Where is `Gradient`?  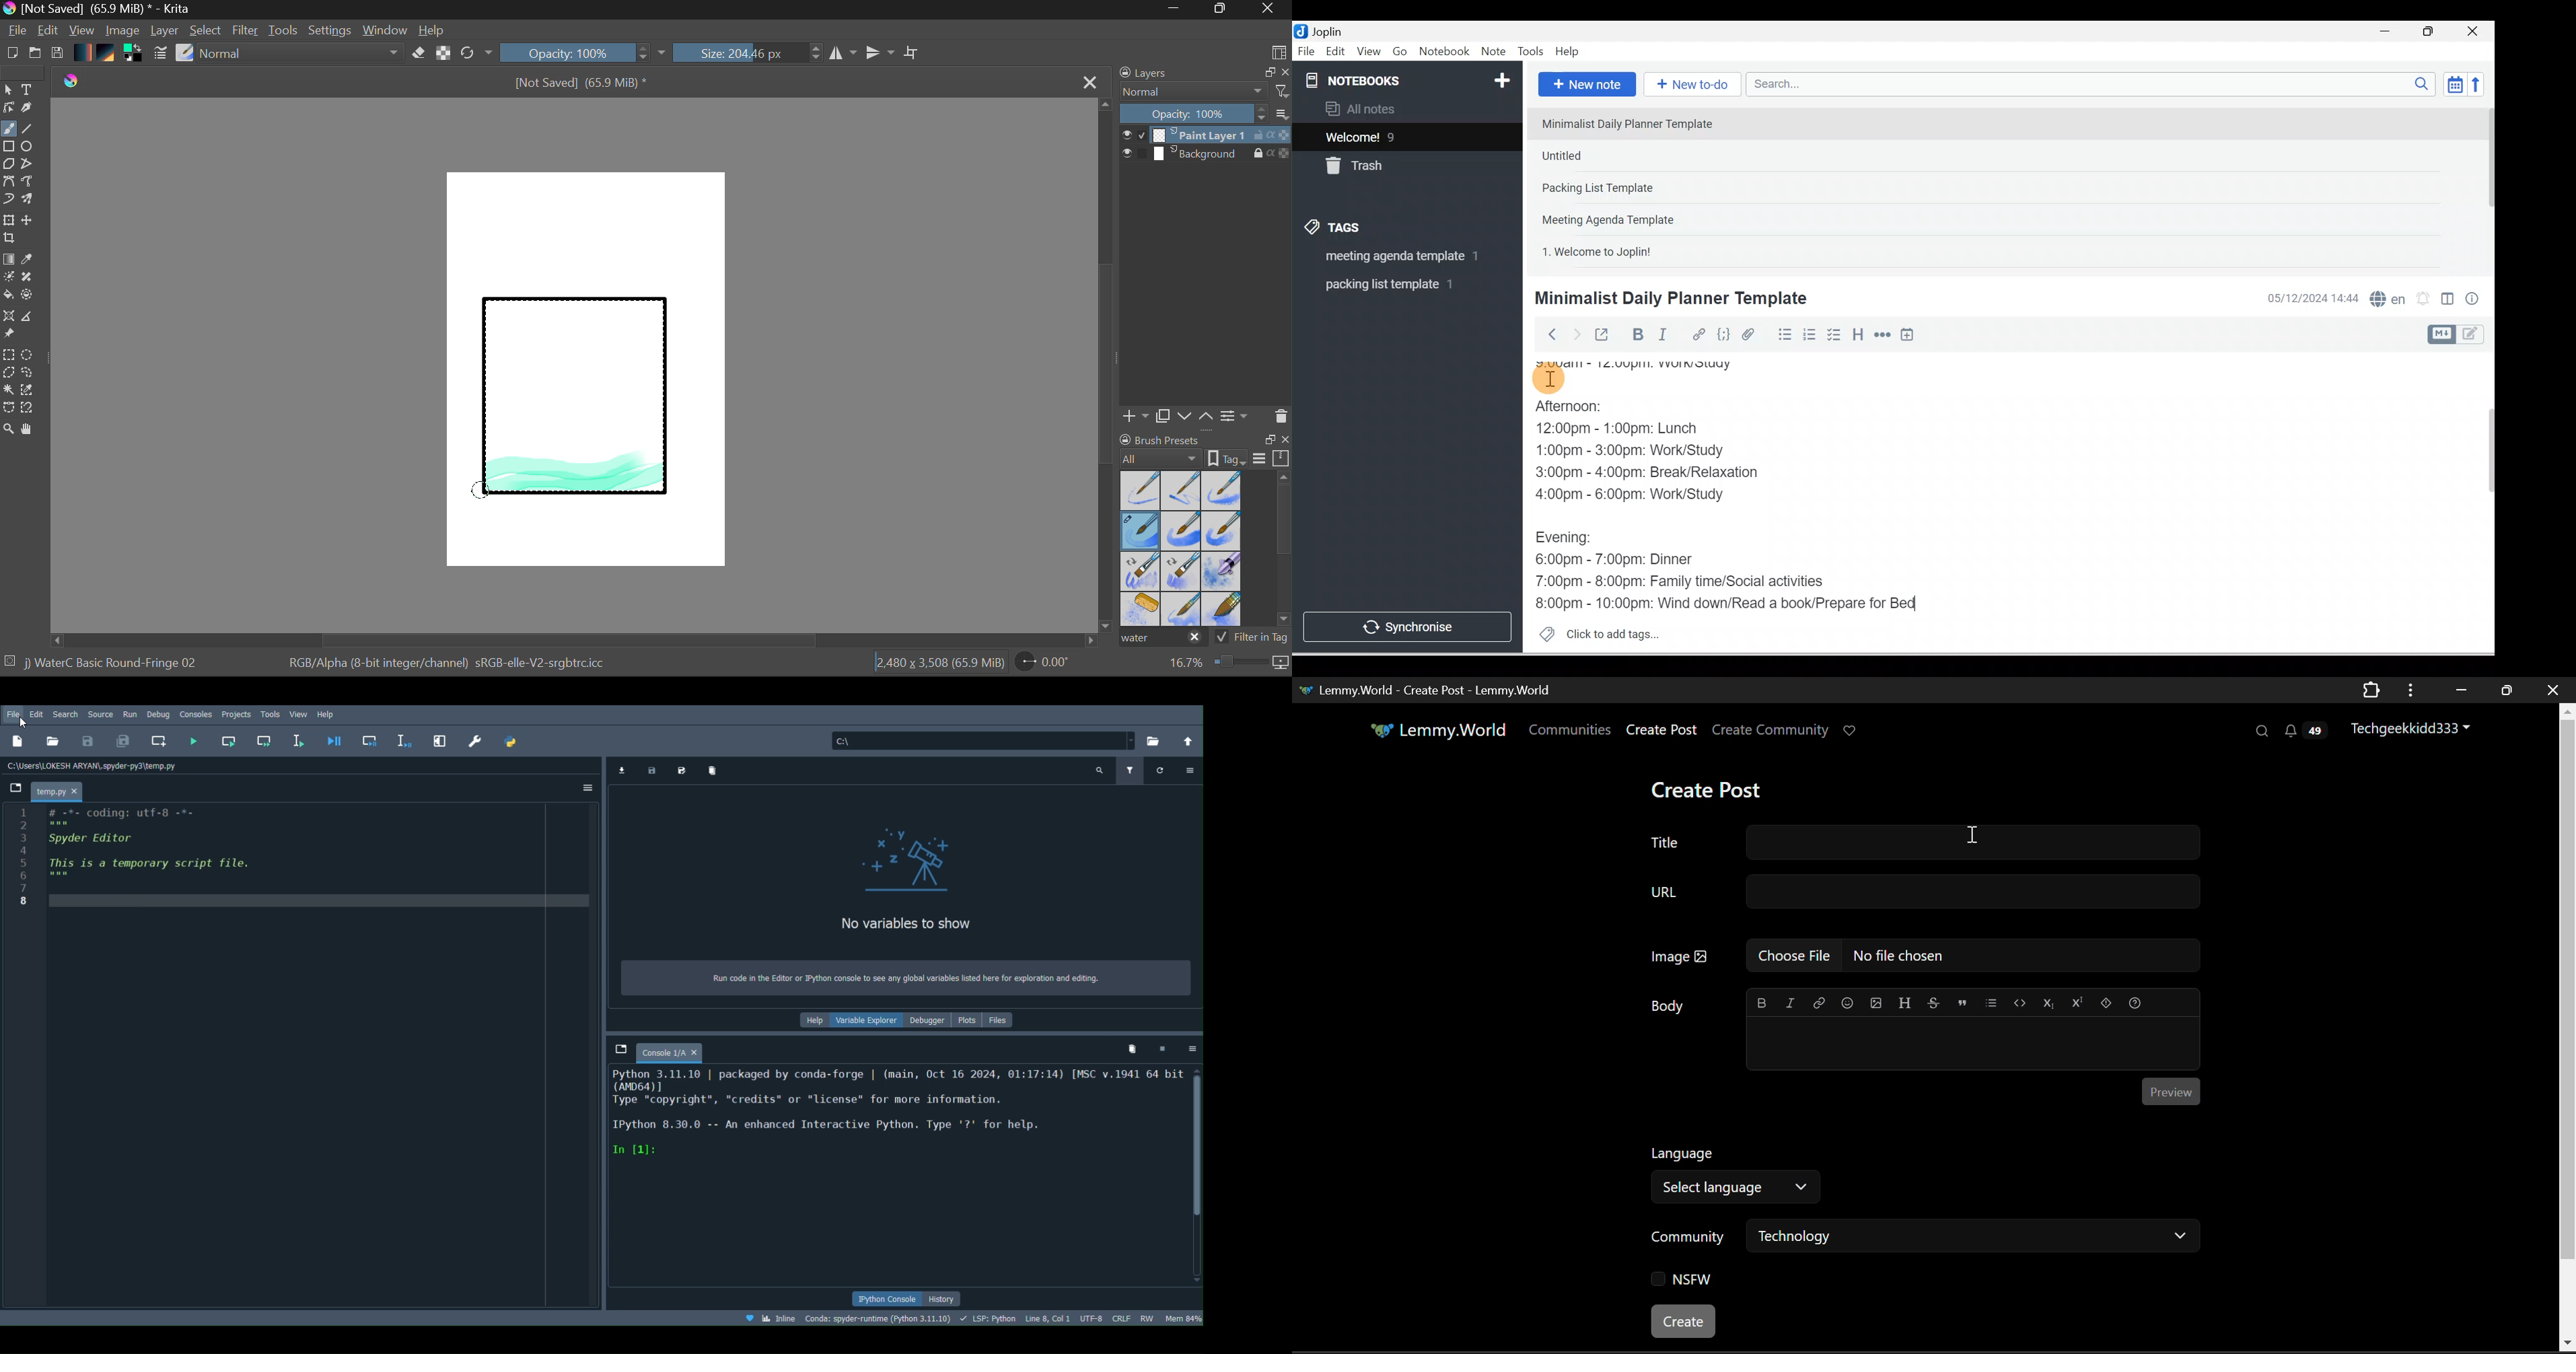
Gradient is located at coordinates (81, 51).